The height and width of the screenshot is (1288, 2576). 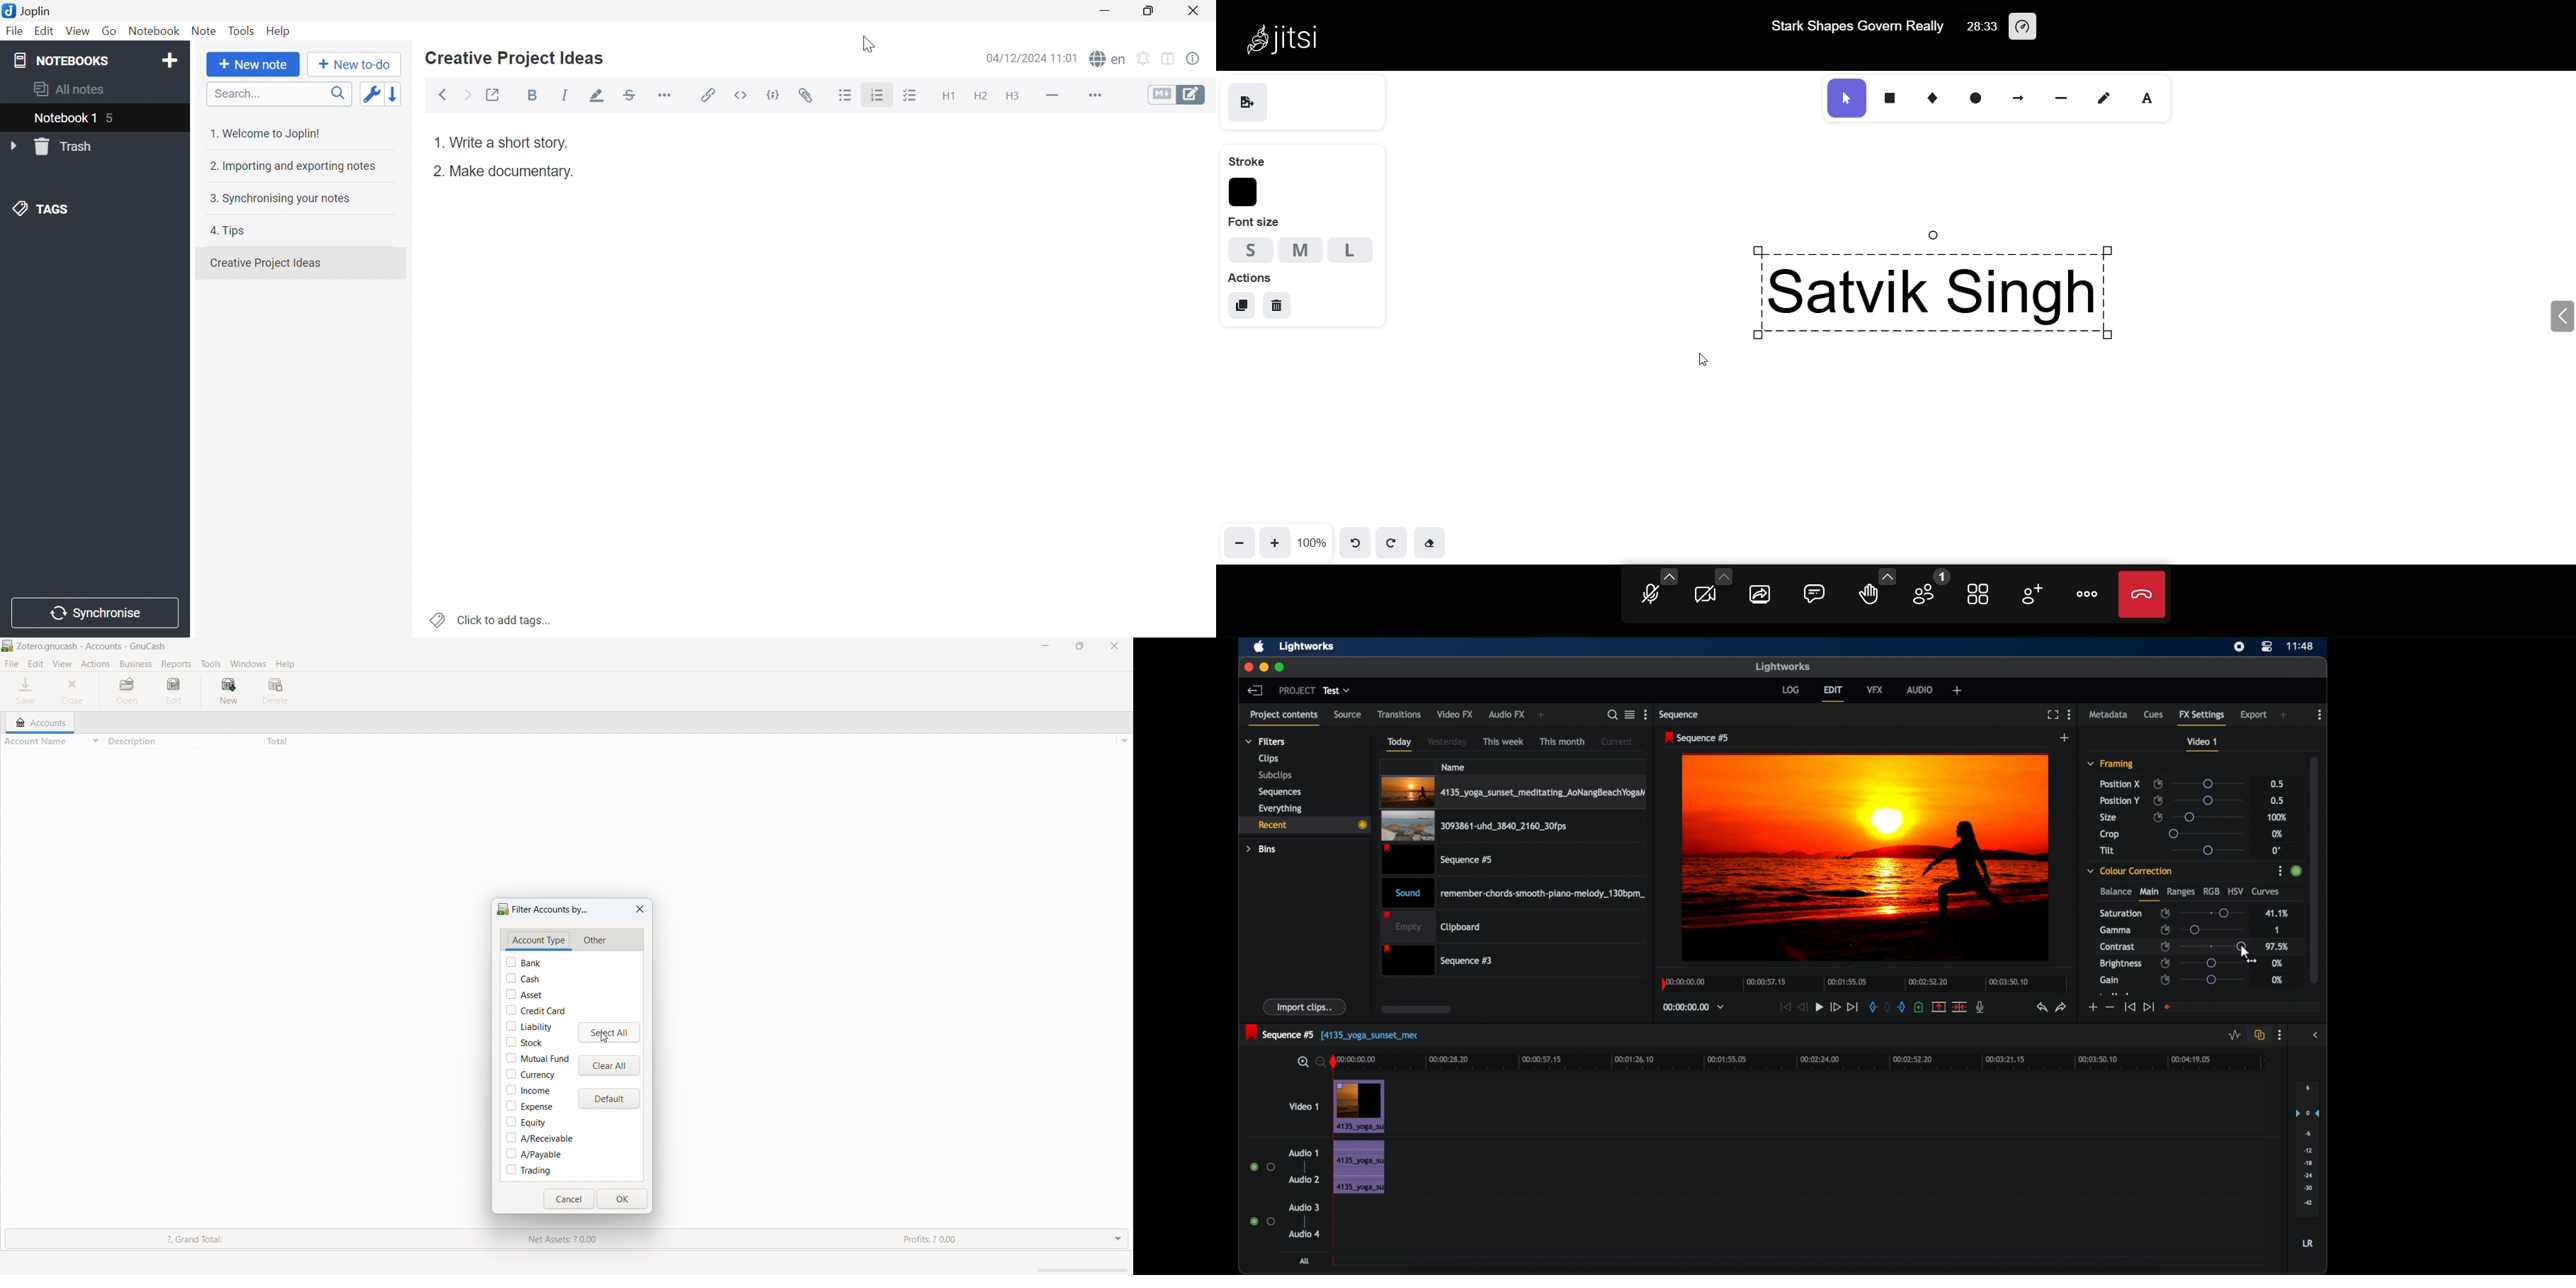 I want to click on Help, so click(x=279, y=30).